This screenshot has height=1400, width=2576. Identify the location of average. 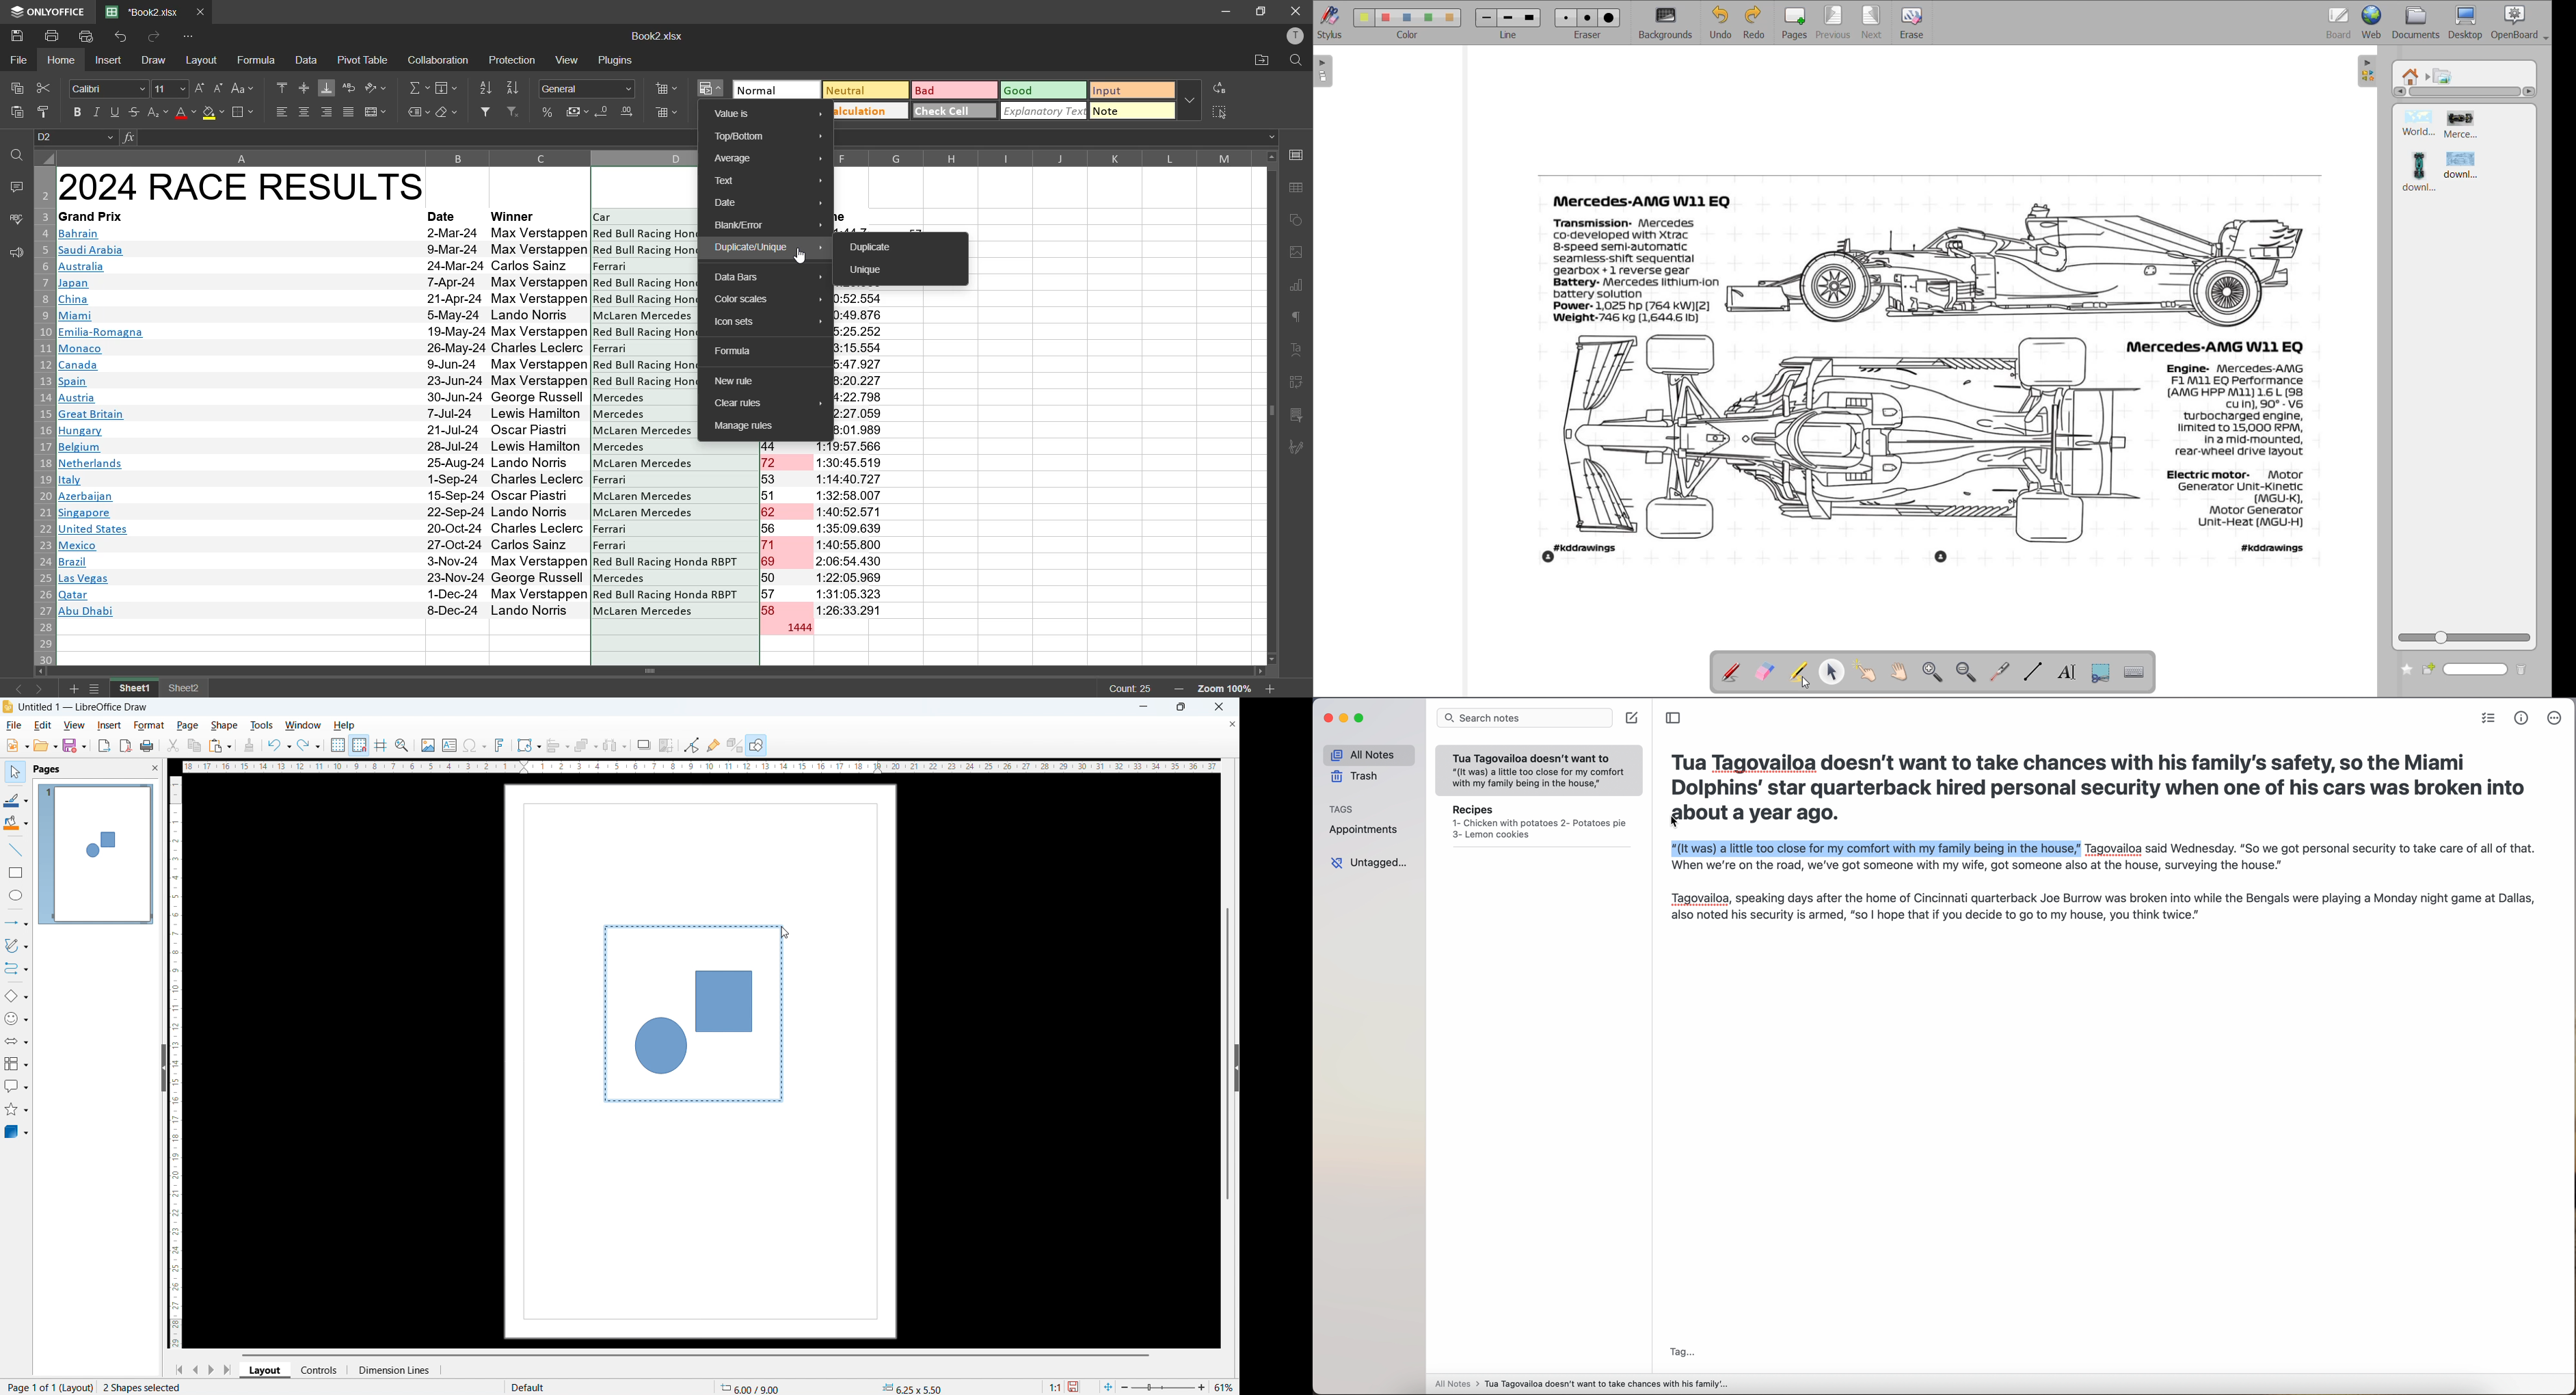
(768, 160).